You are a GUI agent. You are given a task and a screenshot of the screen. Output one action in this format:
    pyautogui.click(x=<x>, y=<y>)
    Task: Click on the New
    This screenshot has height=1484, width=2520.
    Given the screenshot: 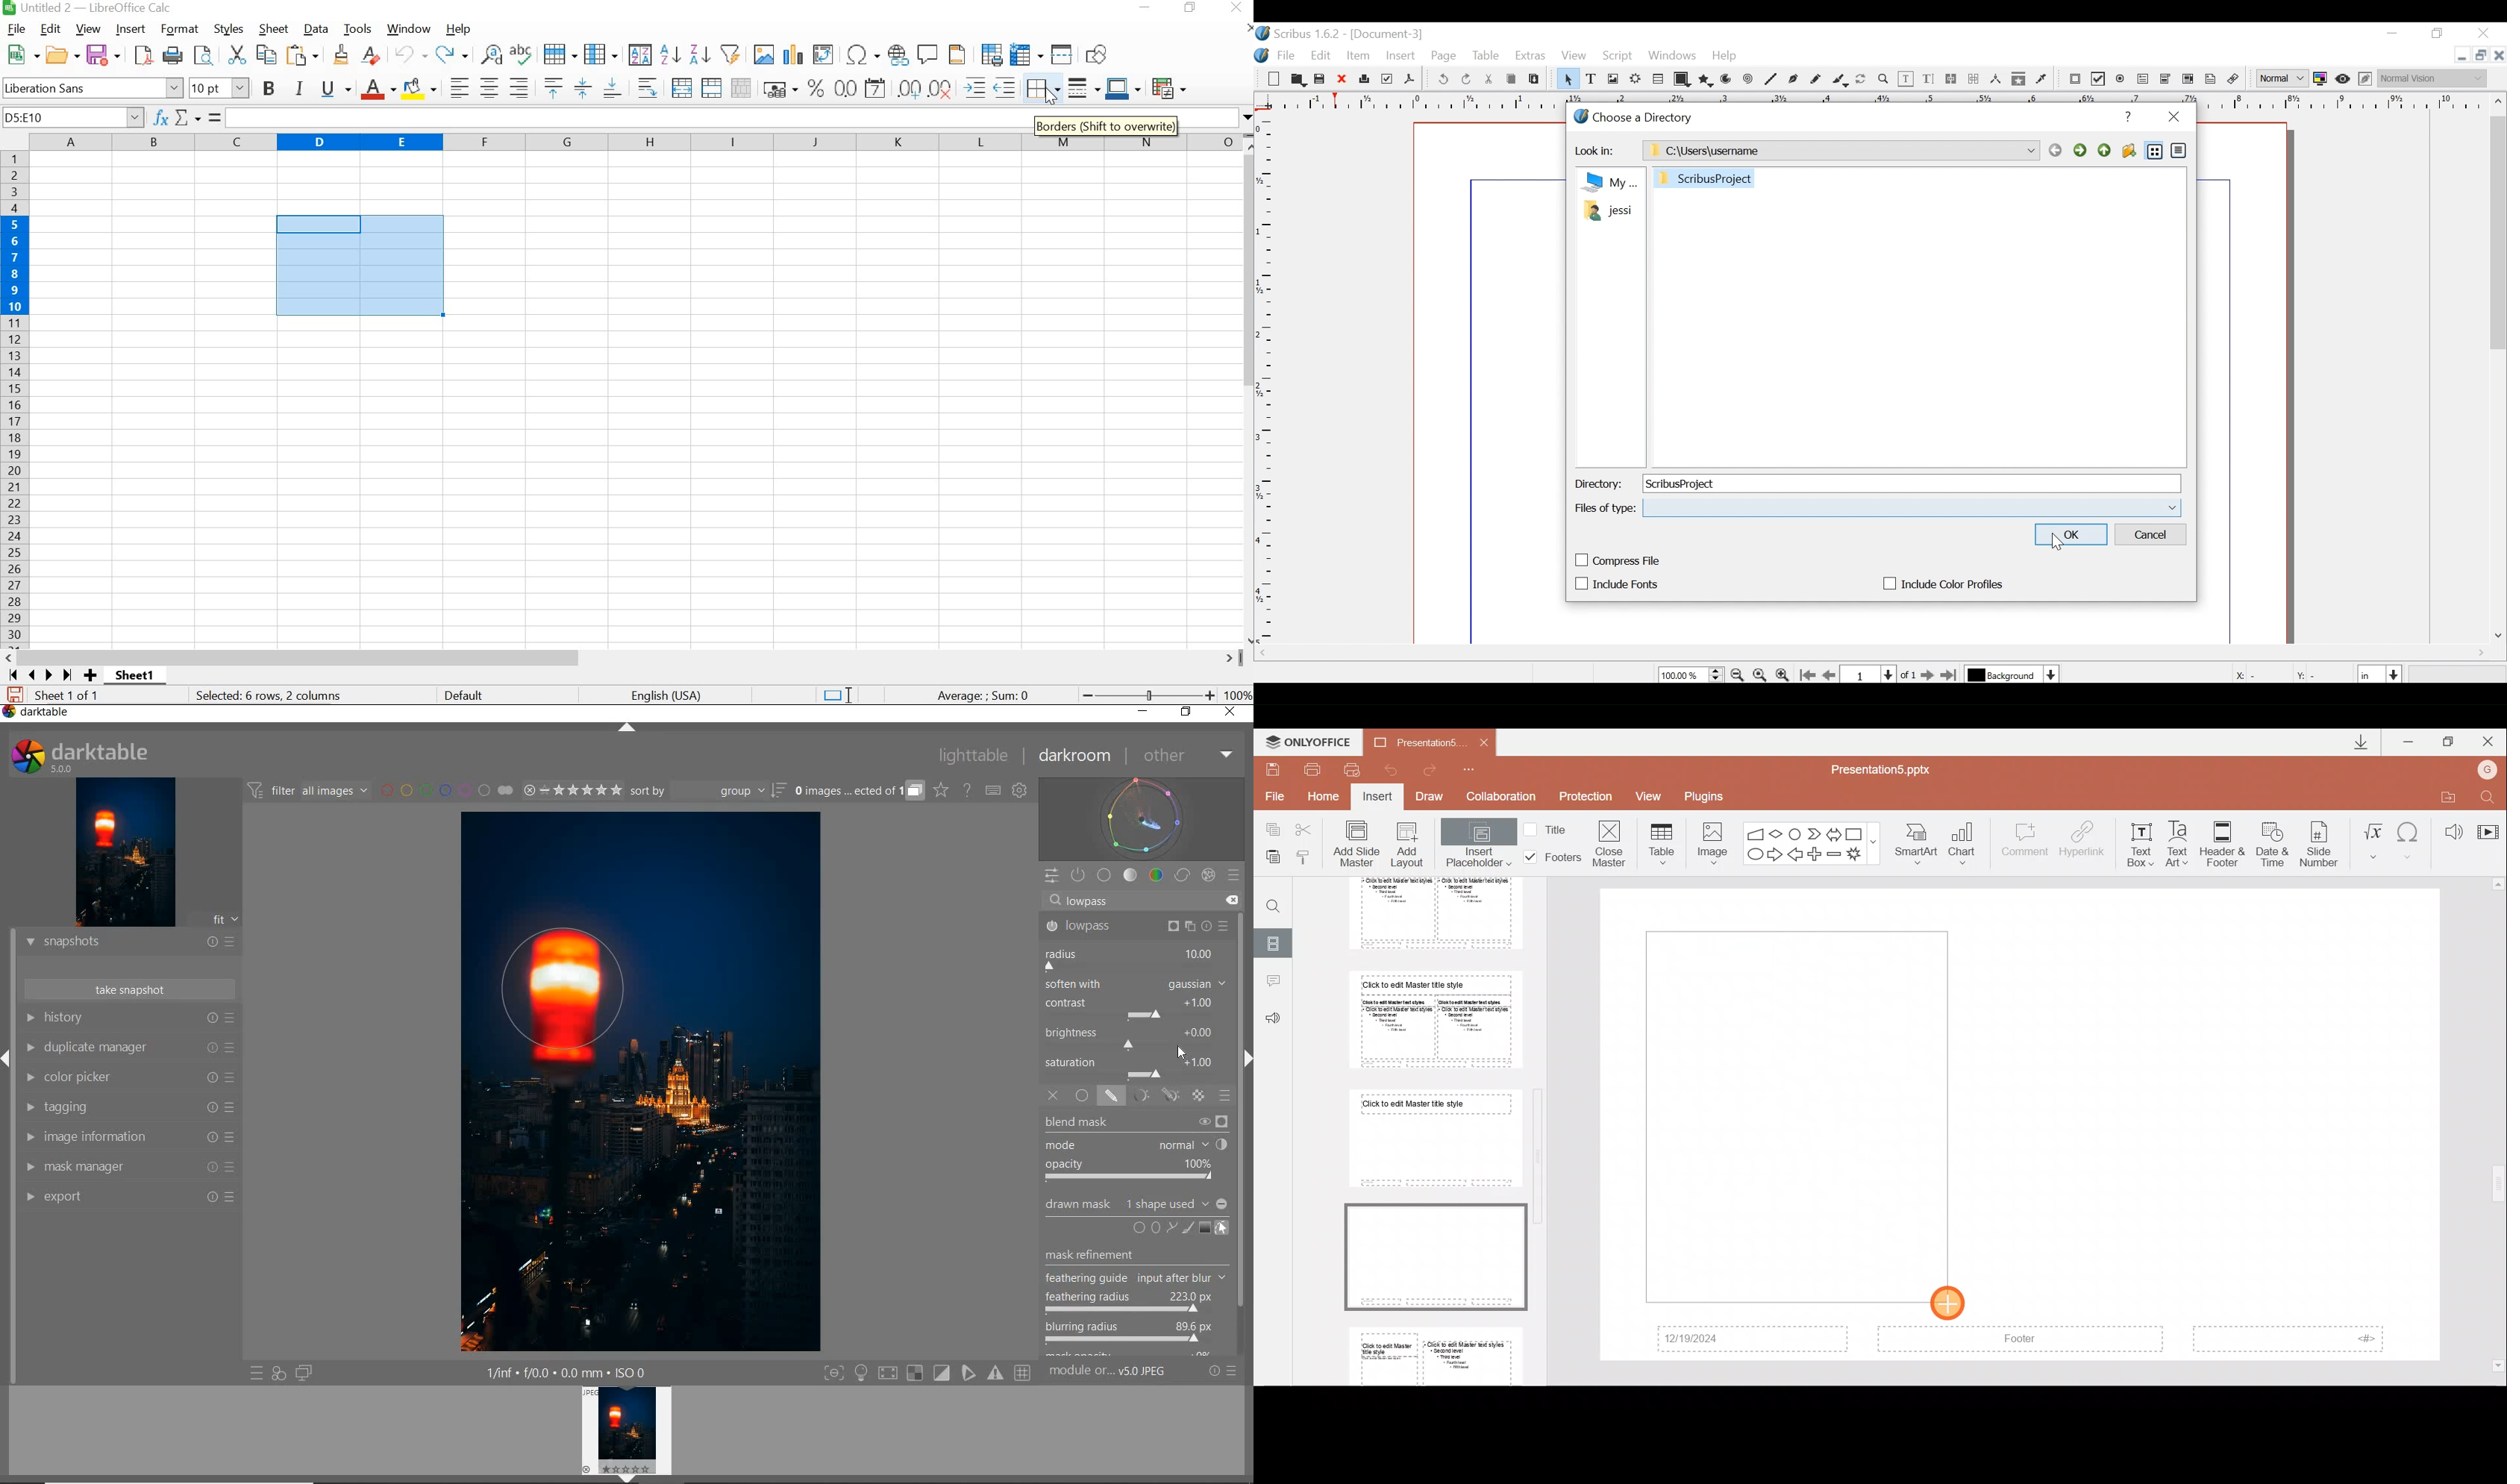 What is the action you would take?
    pyautogui.click(x=1276, y=80)
    